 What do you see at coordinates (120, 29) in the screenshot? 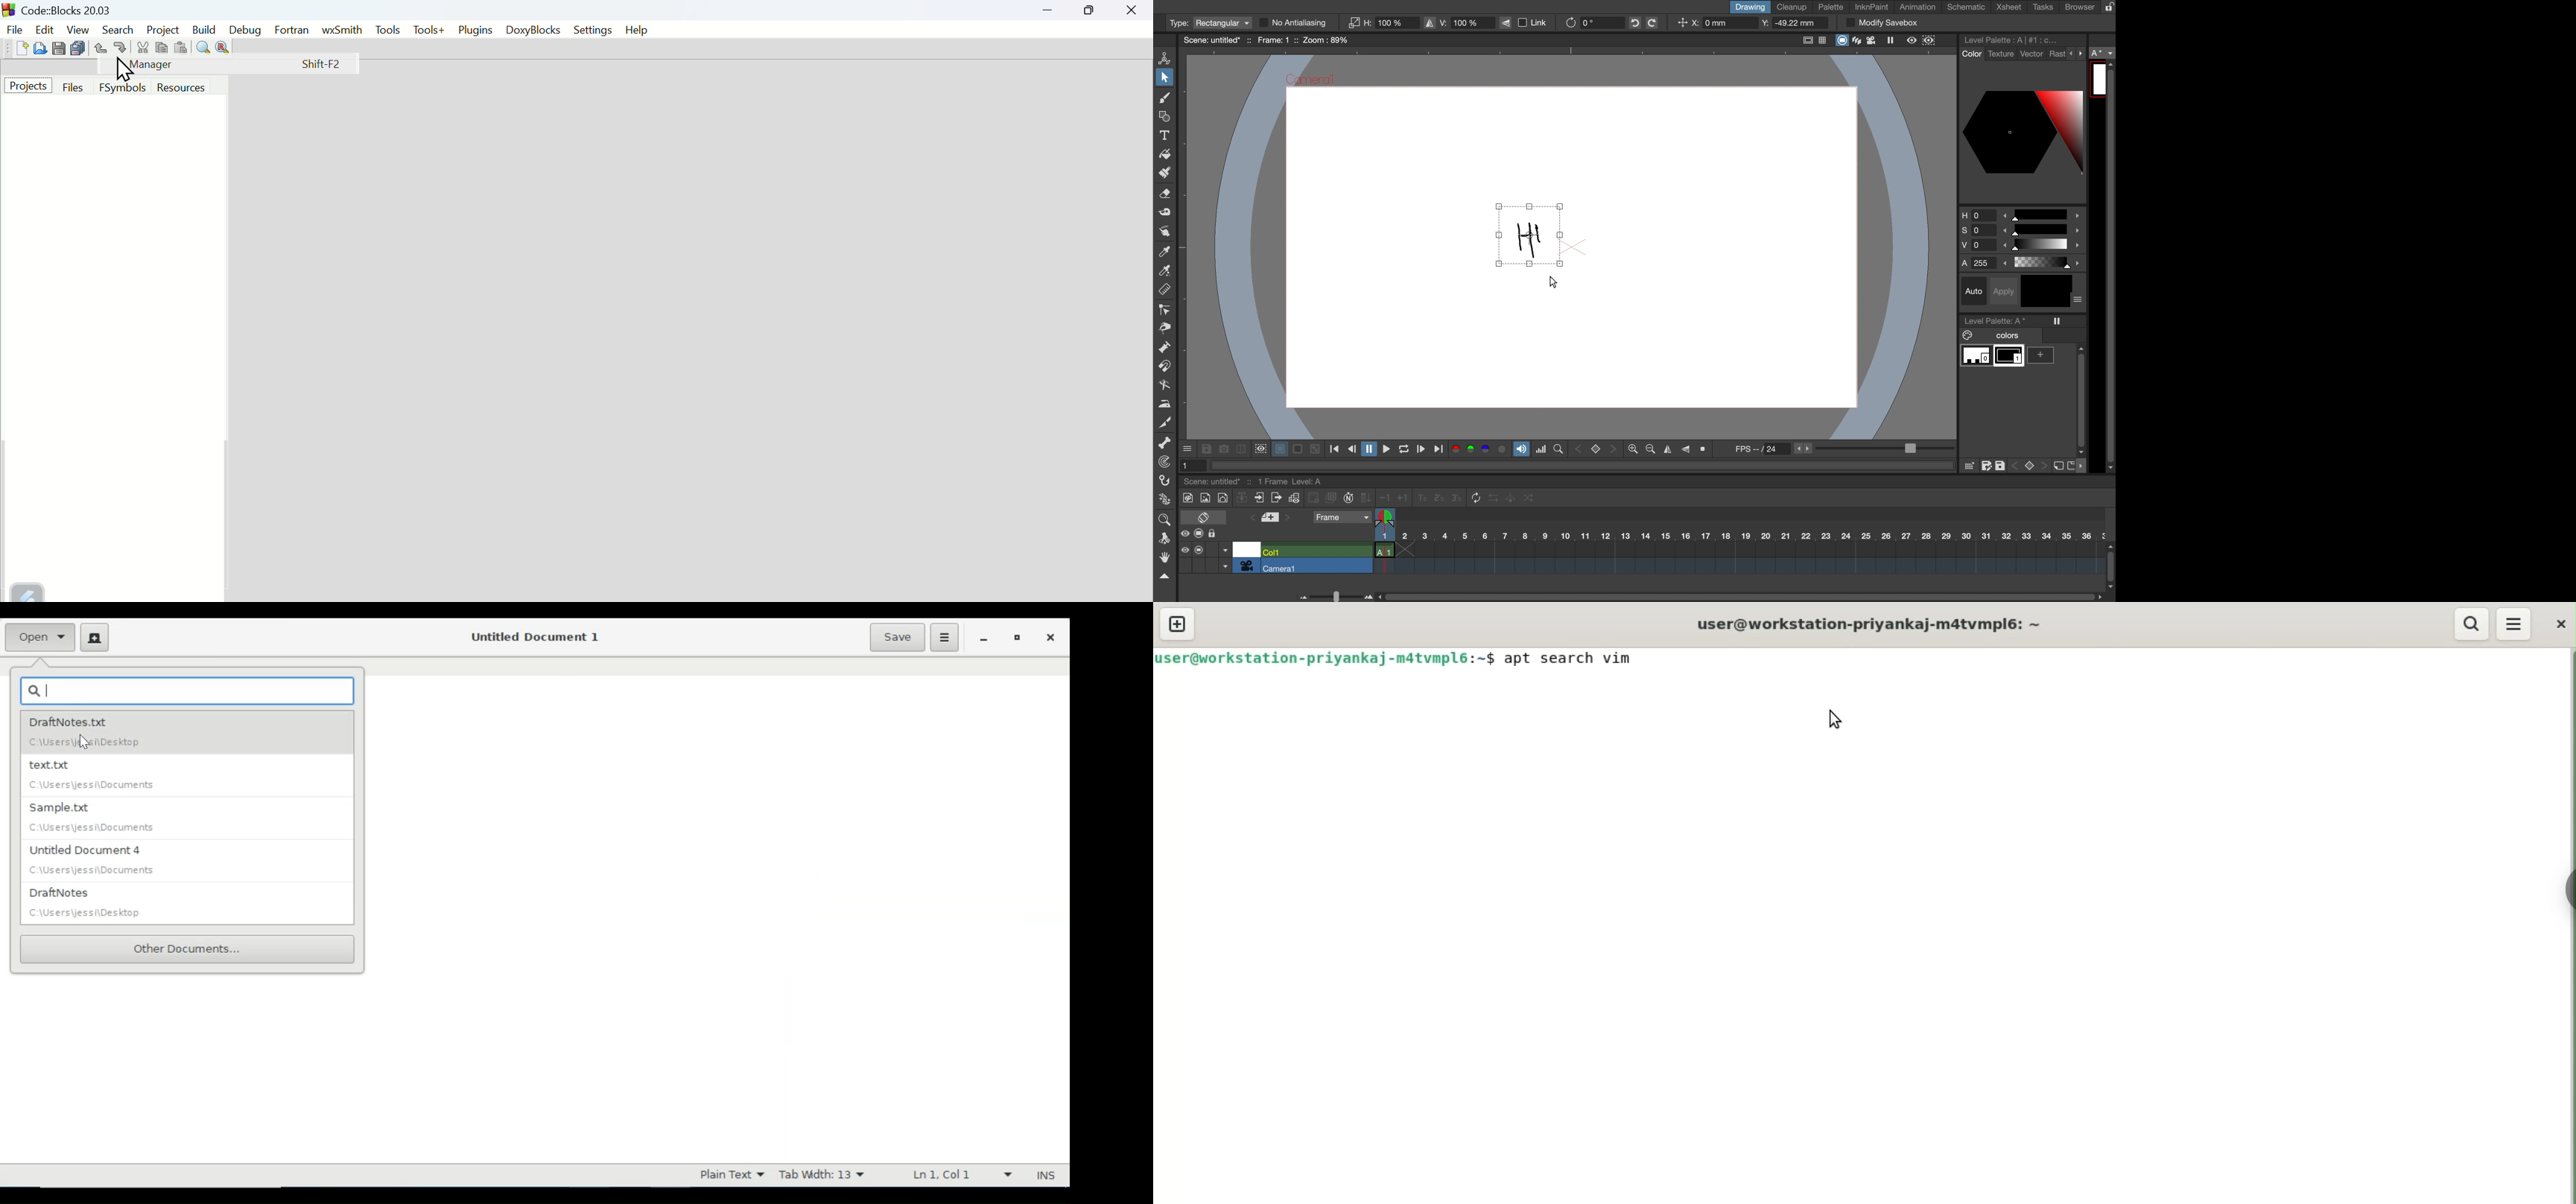
I see `Search` at bounding box center [120, 29].